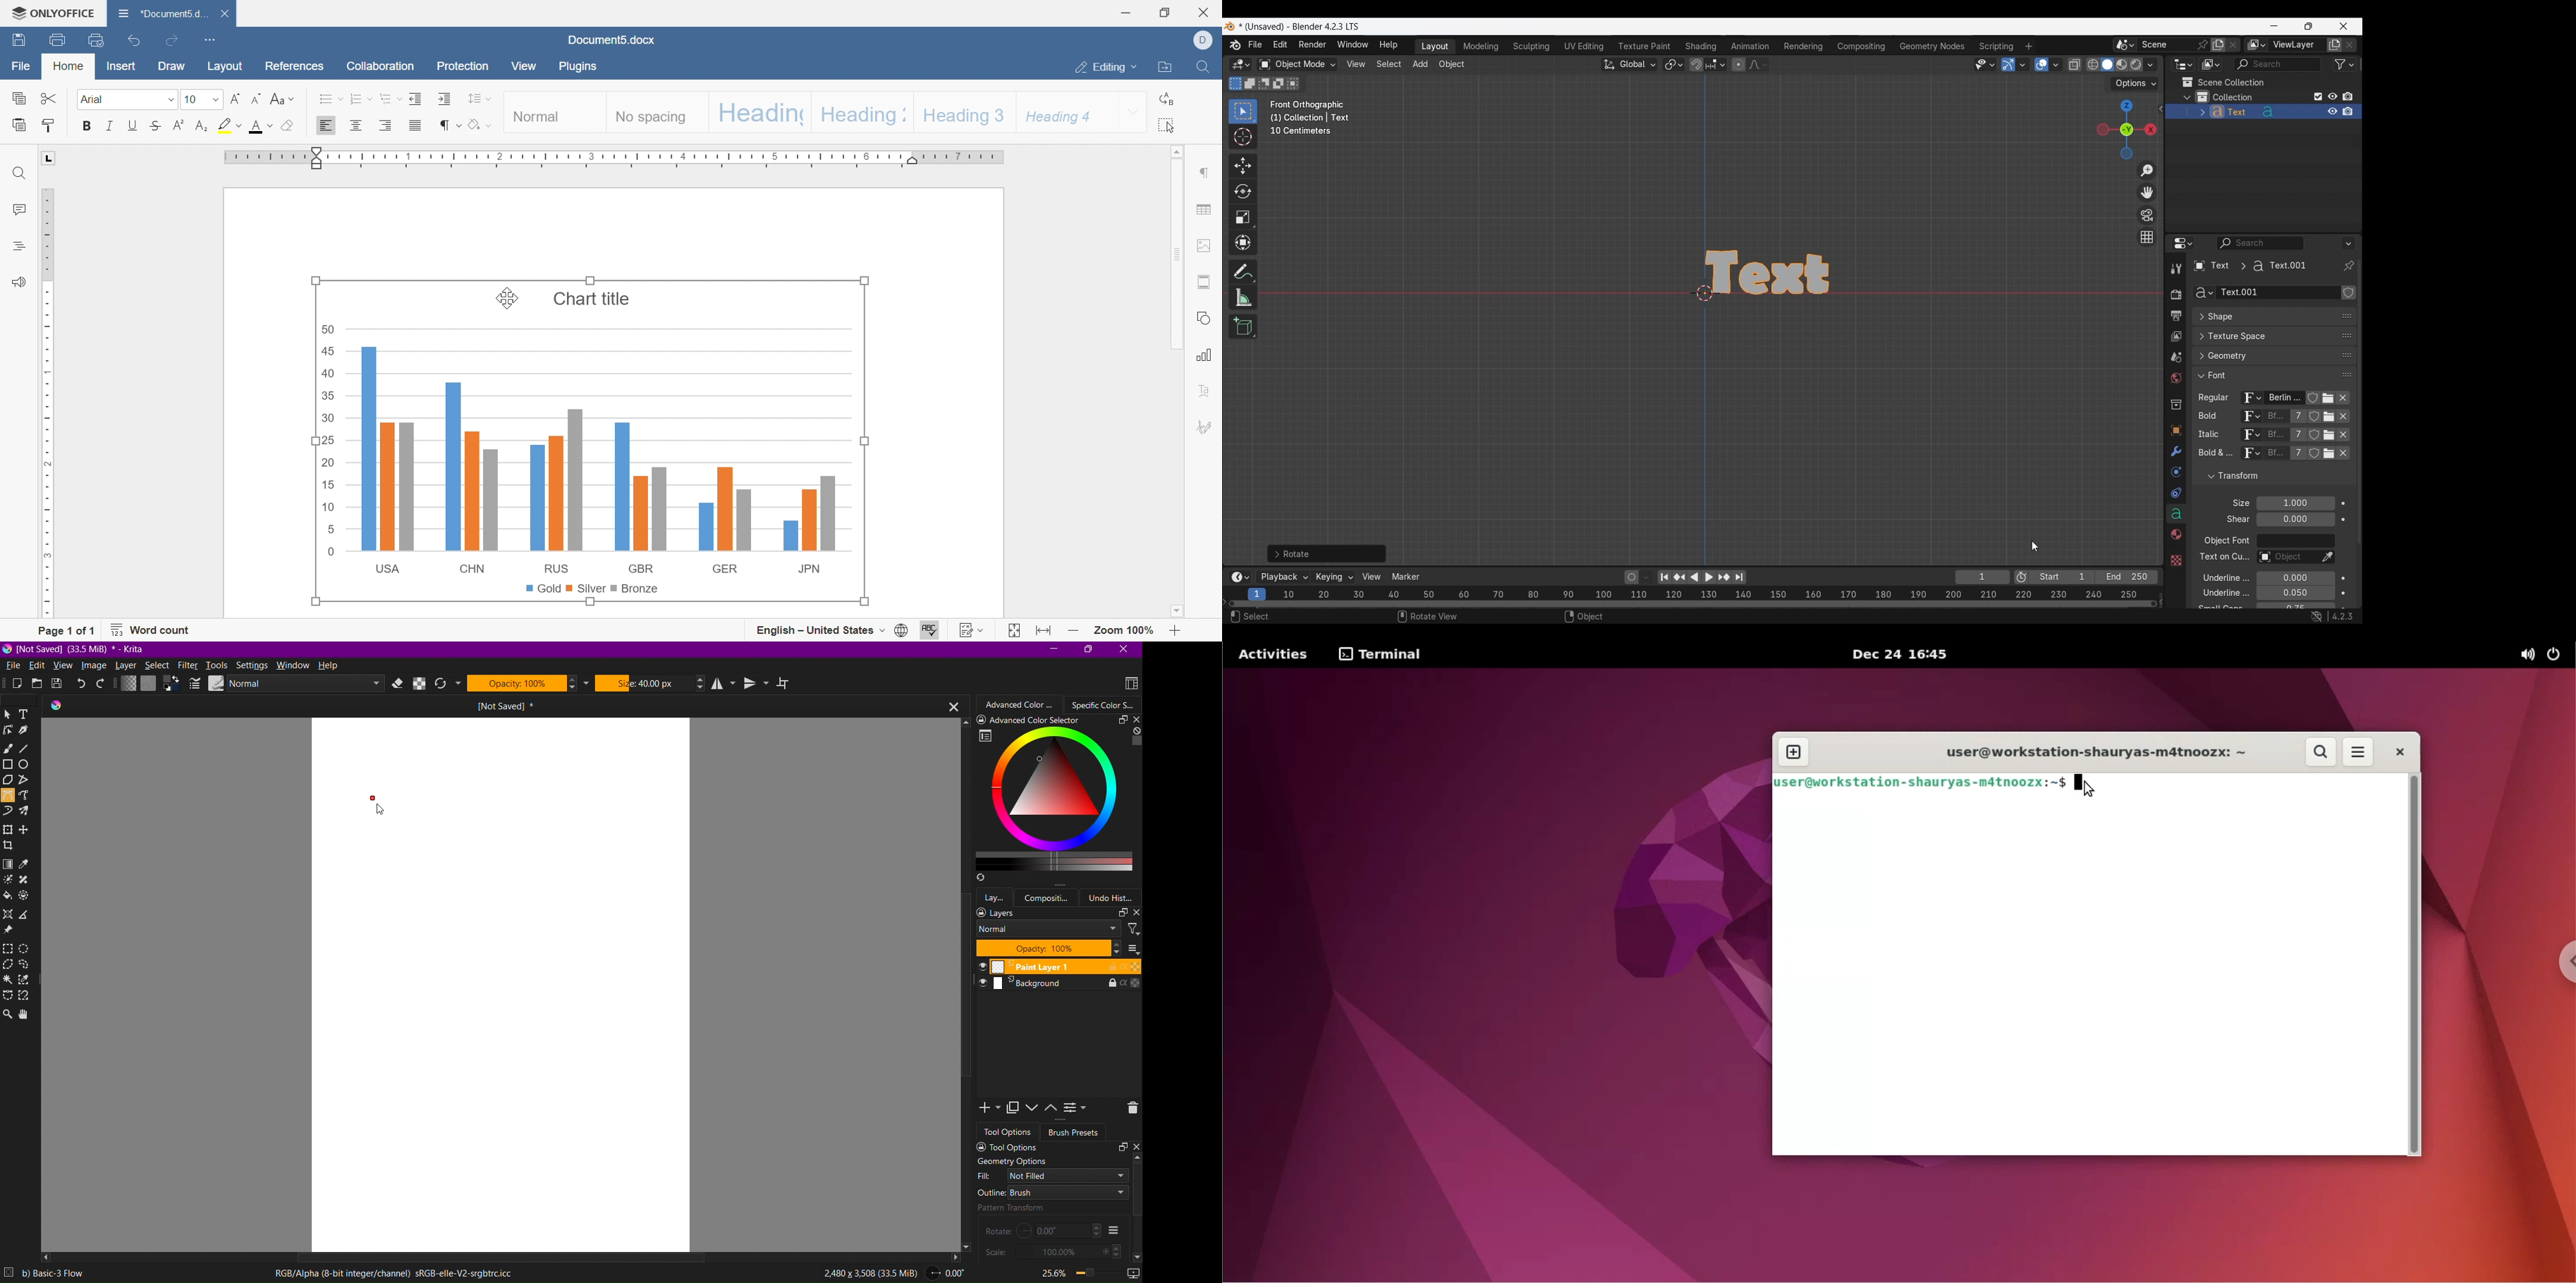  I want to click on Arial, so click(95, 100).